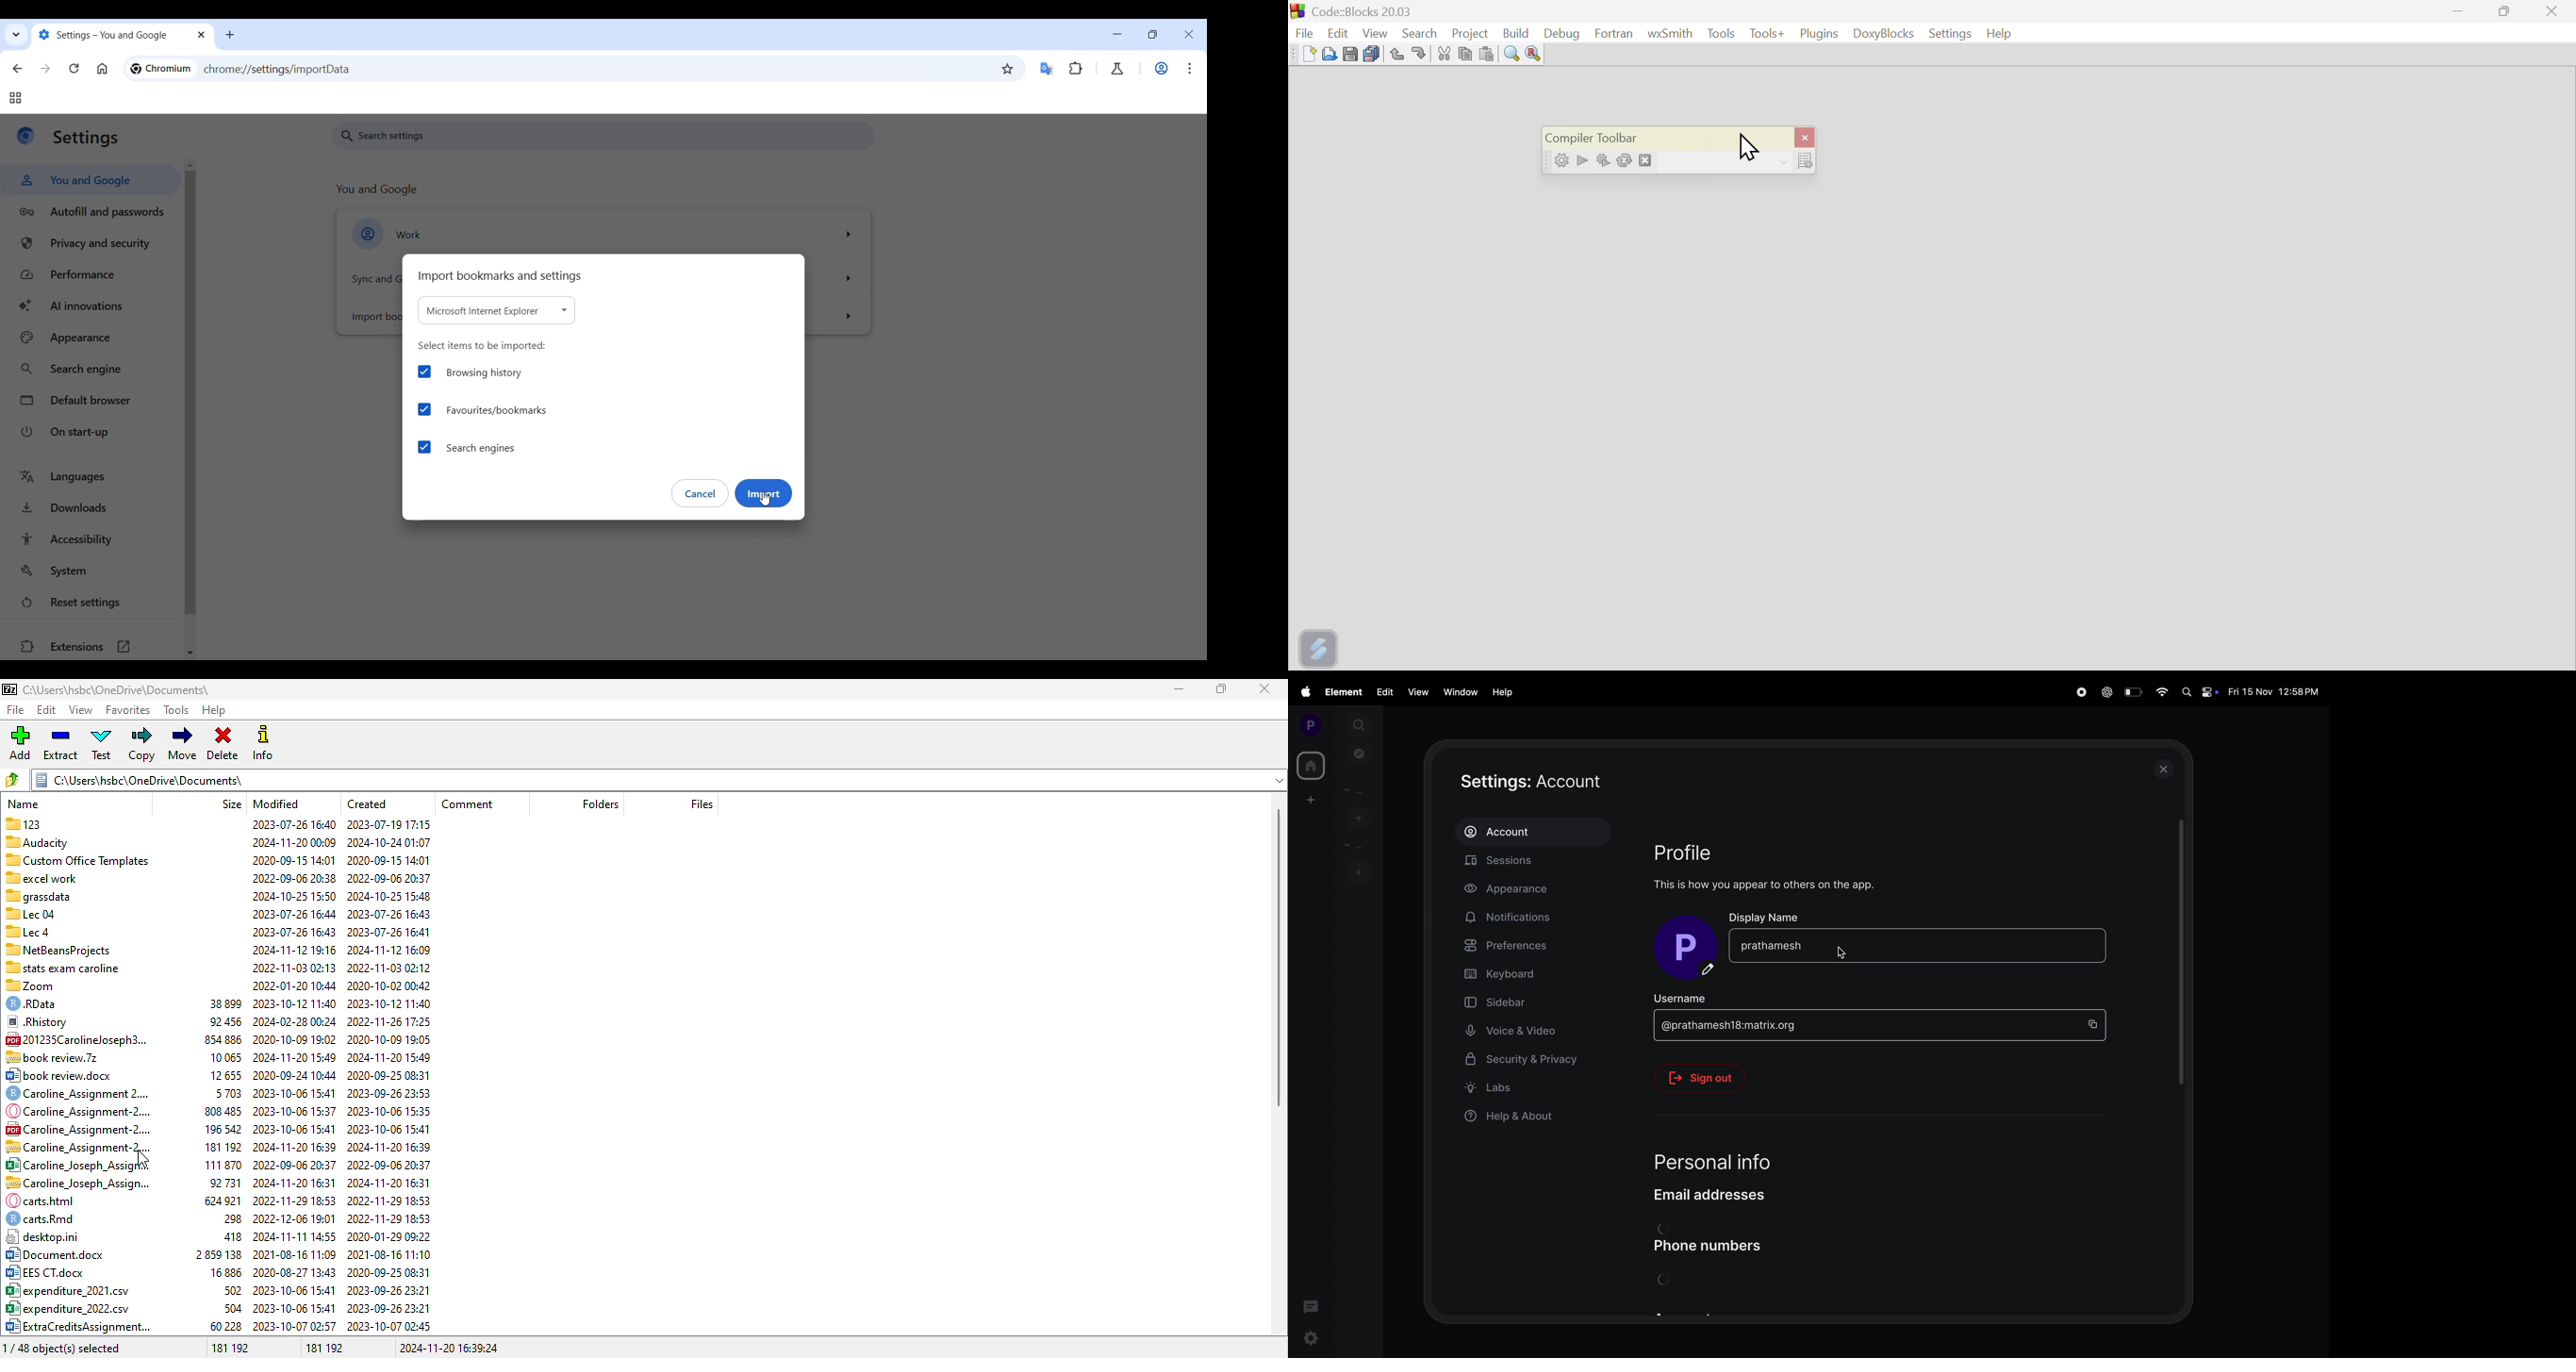 The image size is (2576, 1372). What do you see at coordinates (1416, 692) in the screenshot?
I see `view` at bounding box center [1416, 692].